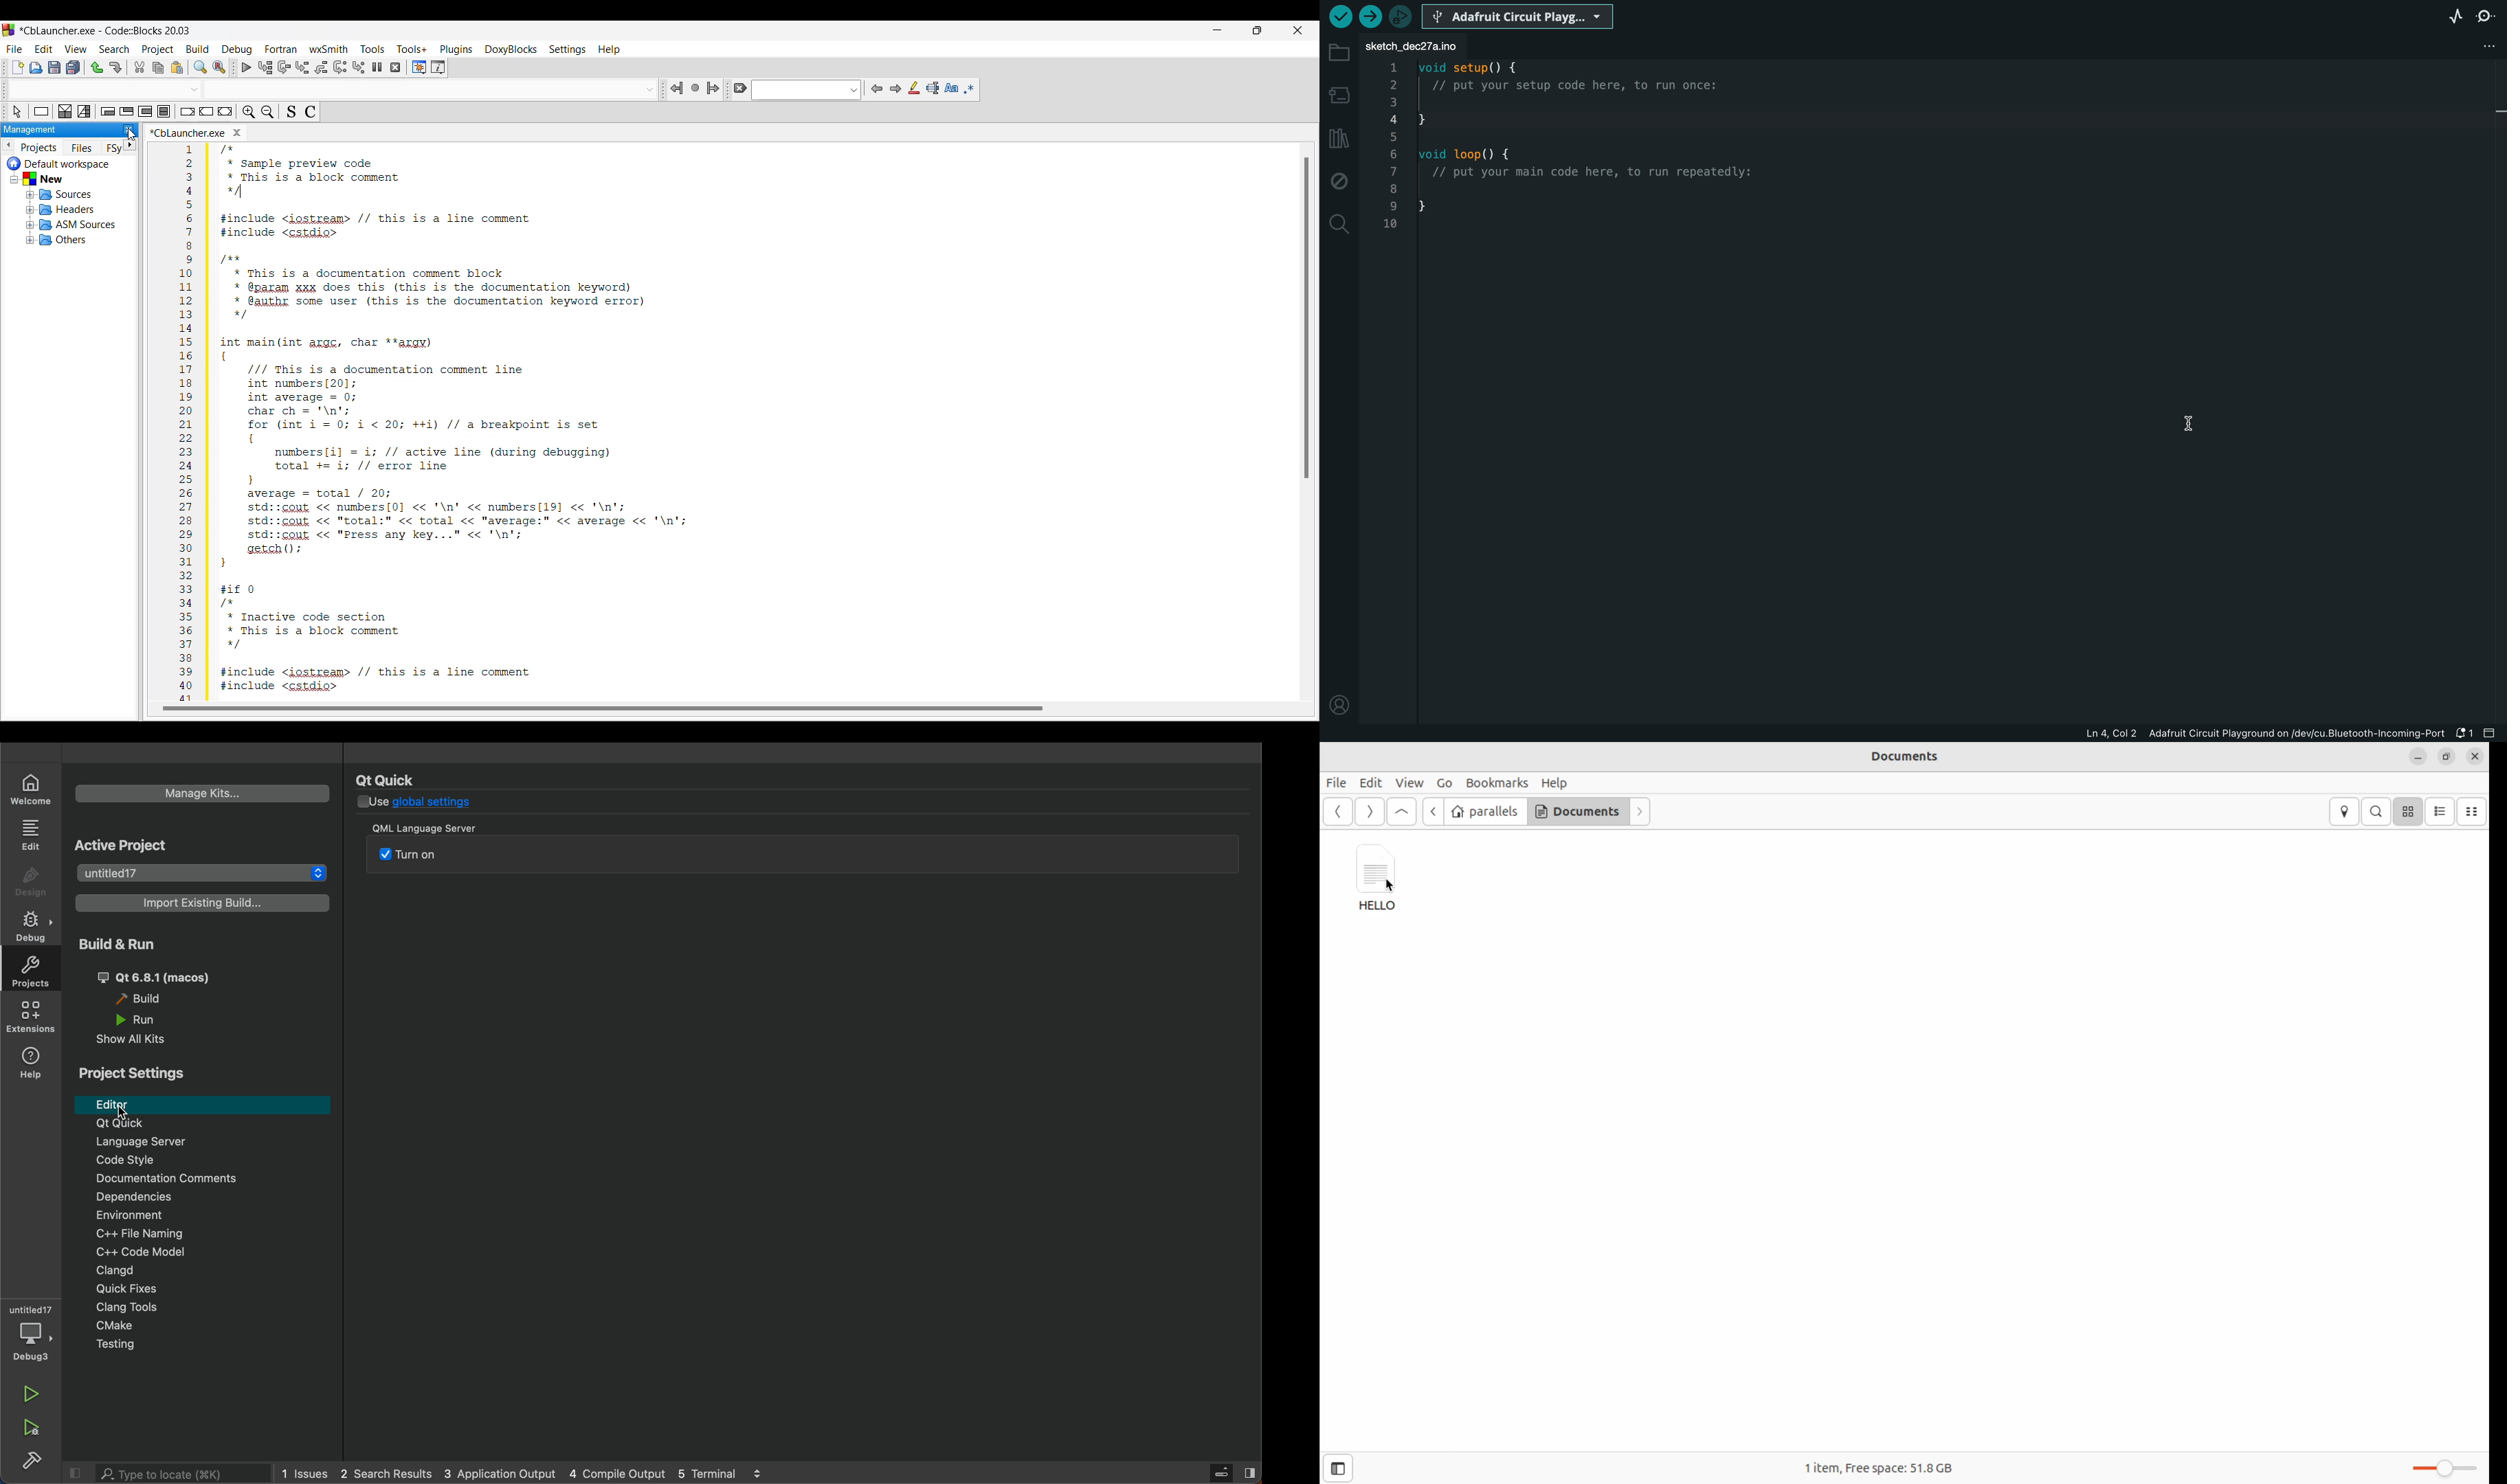 Image resolution: width=2520 pixels, height=1484 pixels. What do you see at coordinates (127, 944) in the screenshot?
I see `Build & Run` at bounding box center [127, 944].